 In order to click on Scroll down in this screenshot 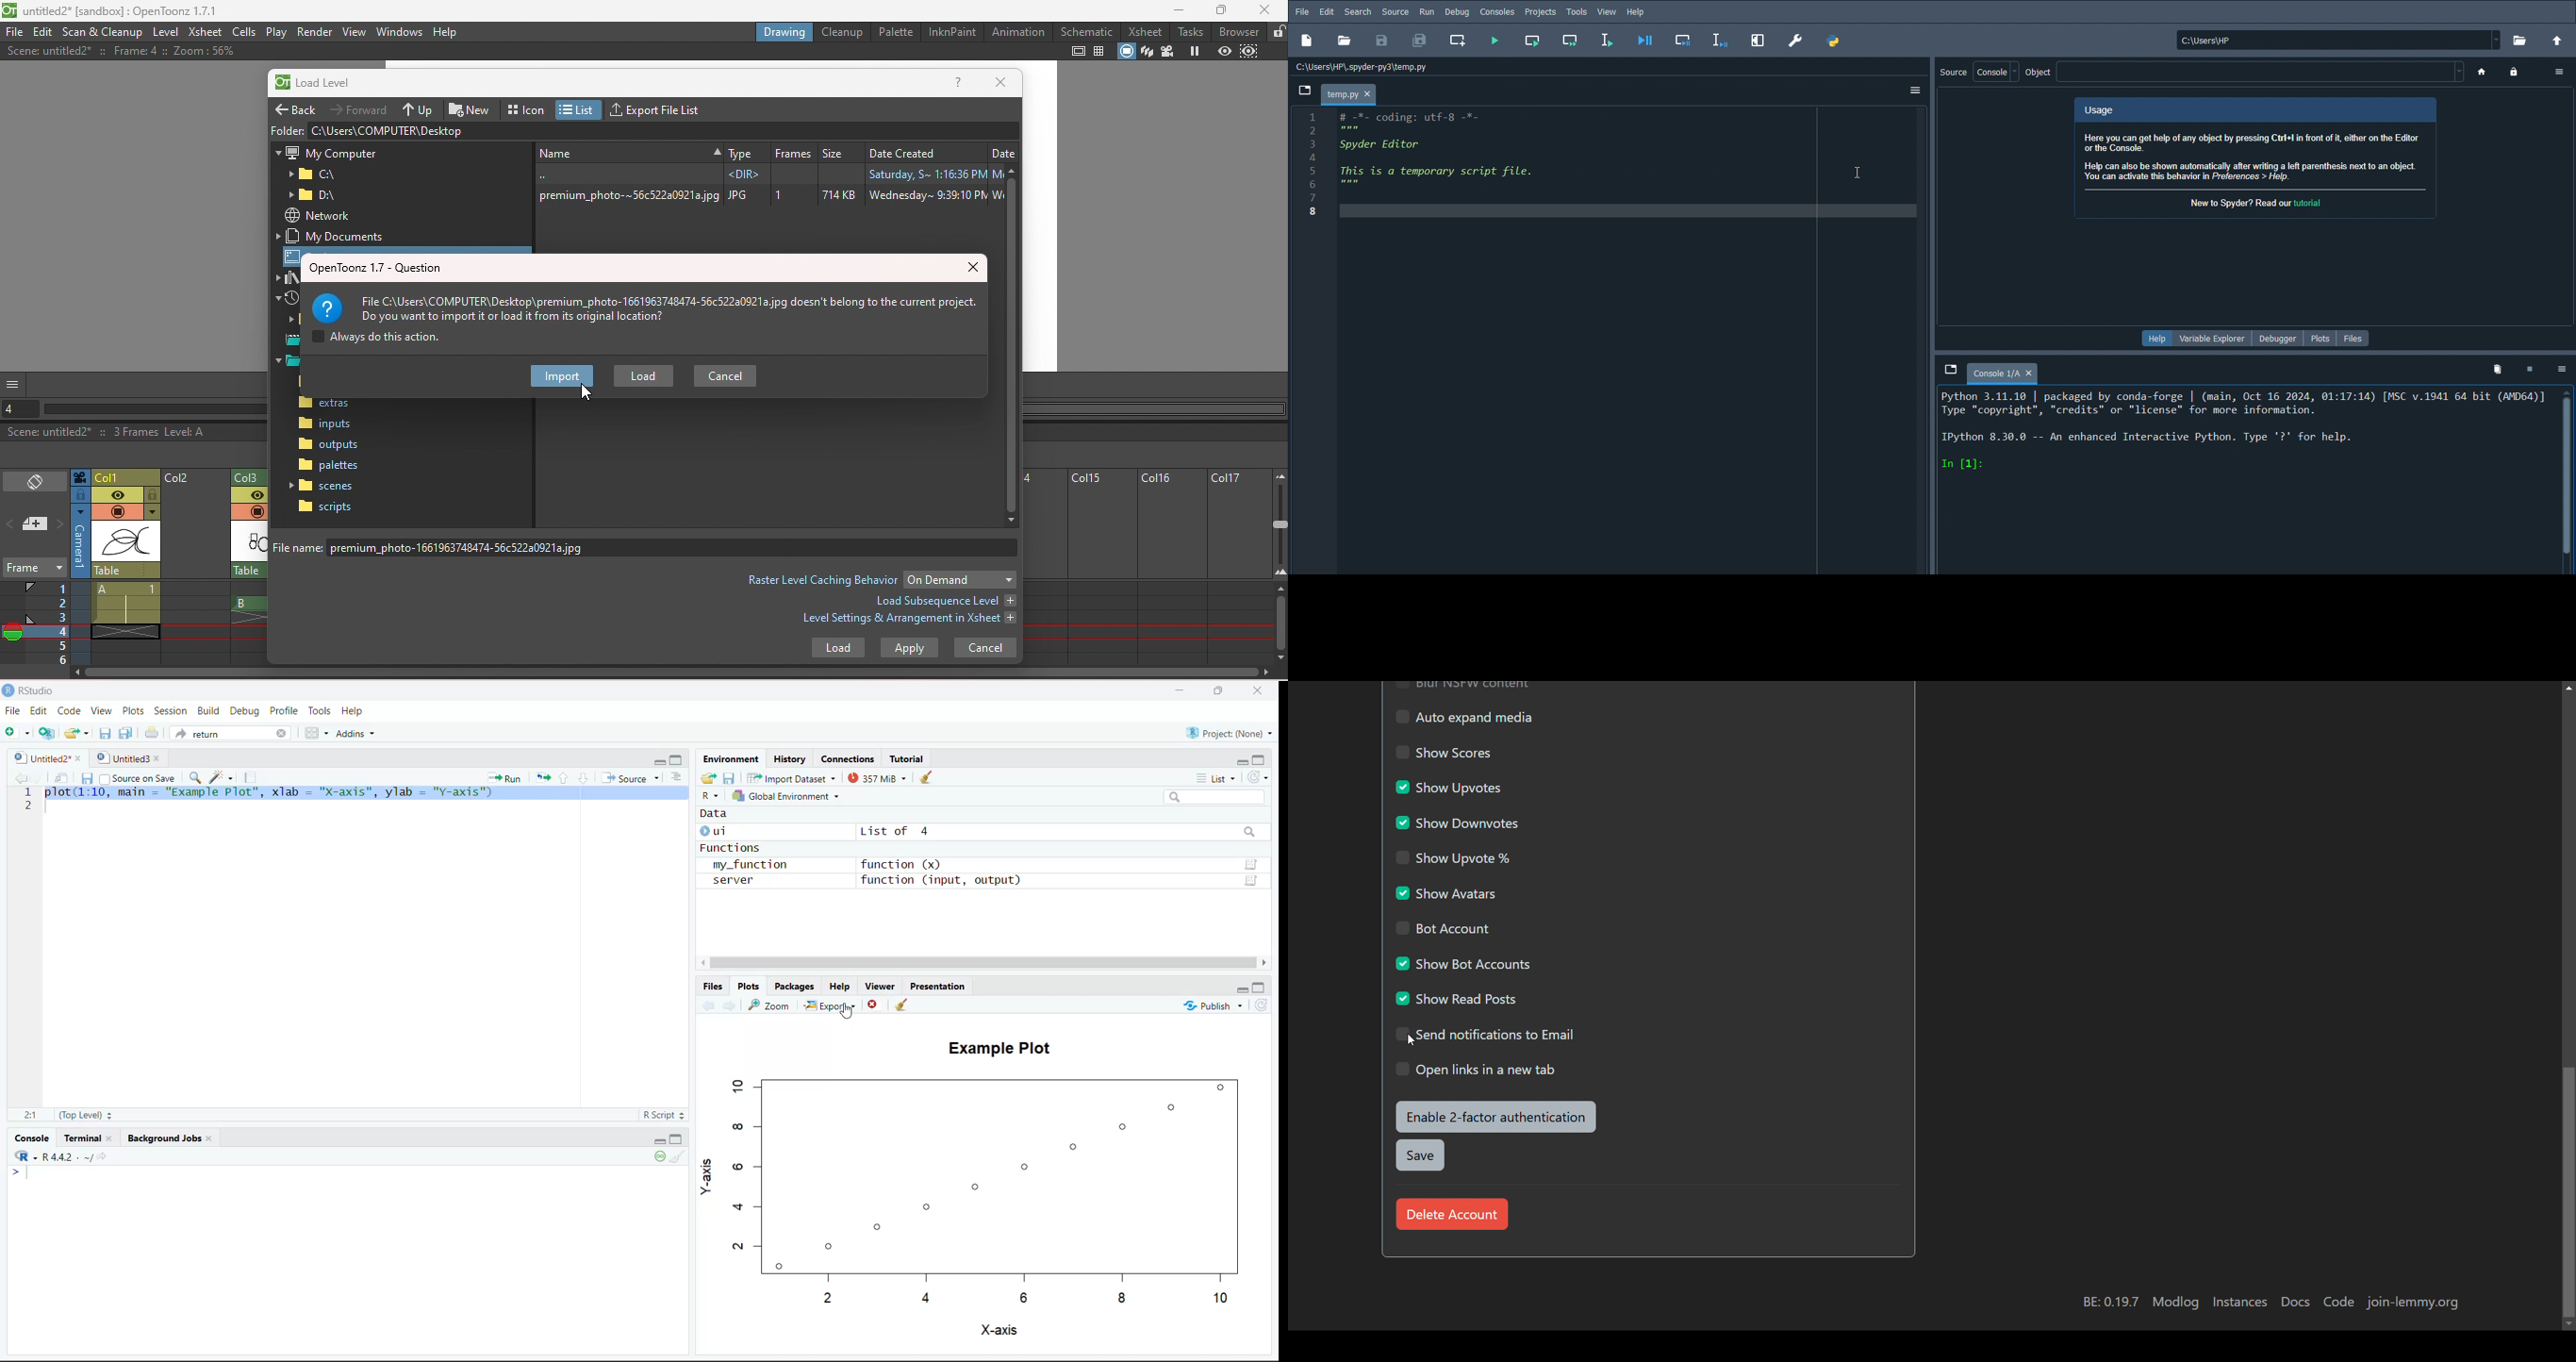, I will do `click(2568, 1325)`.